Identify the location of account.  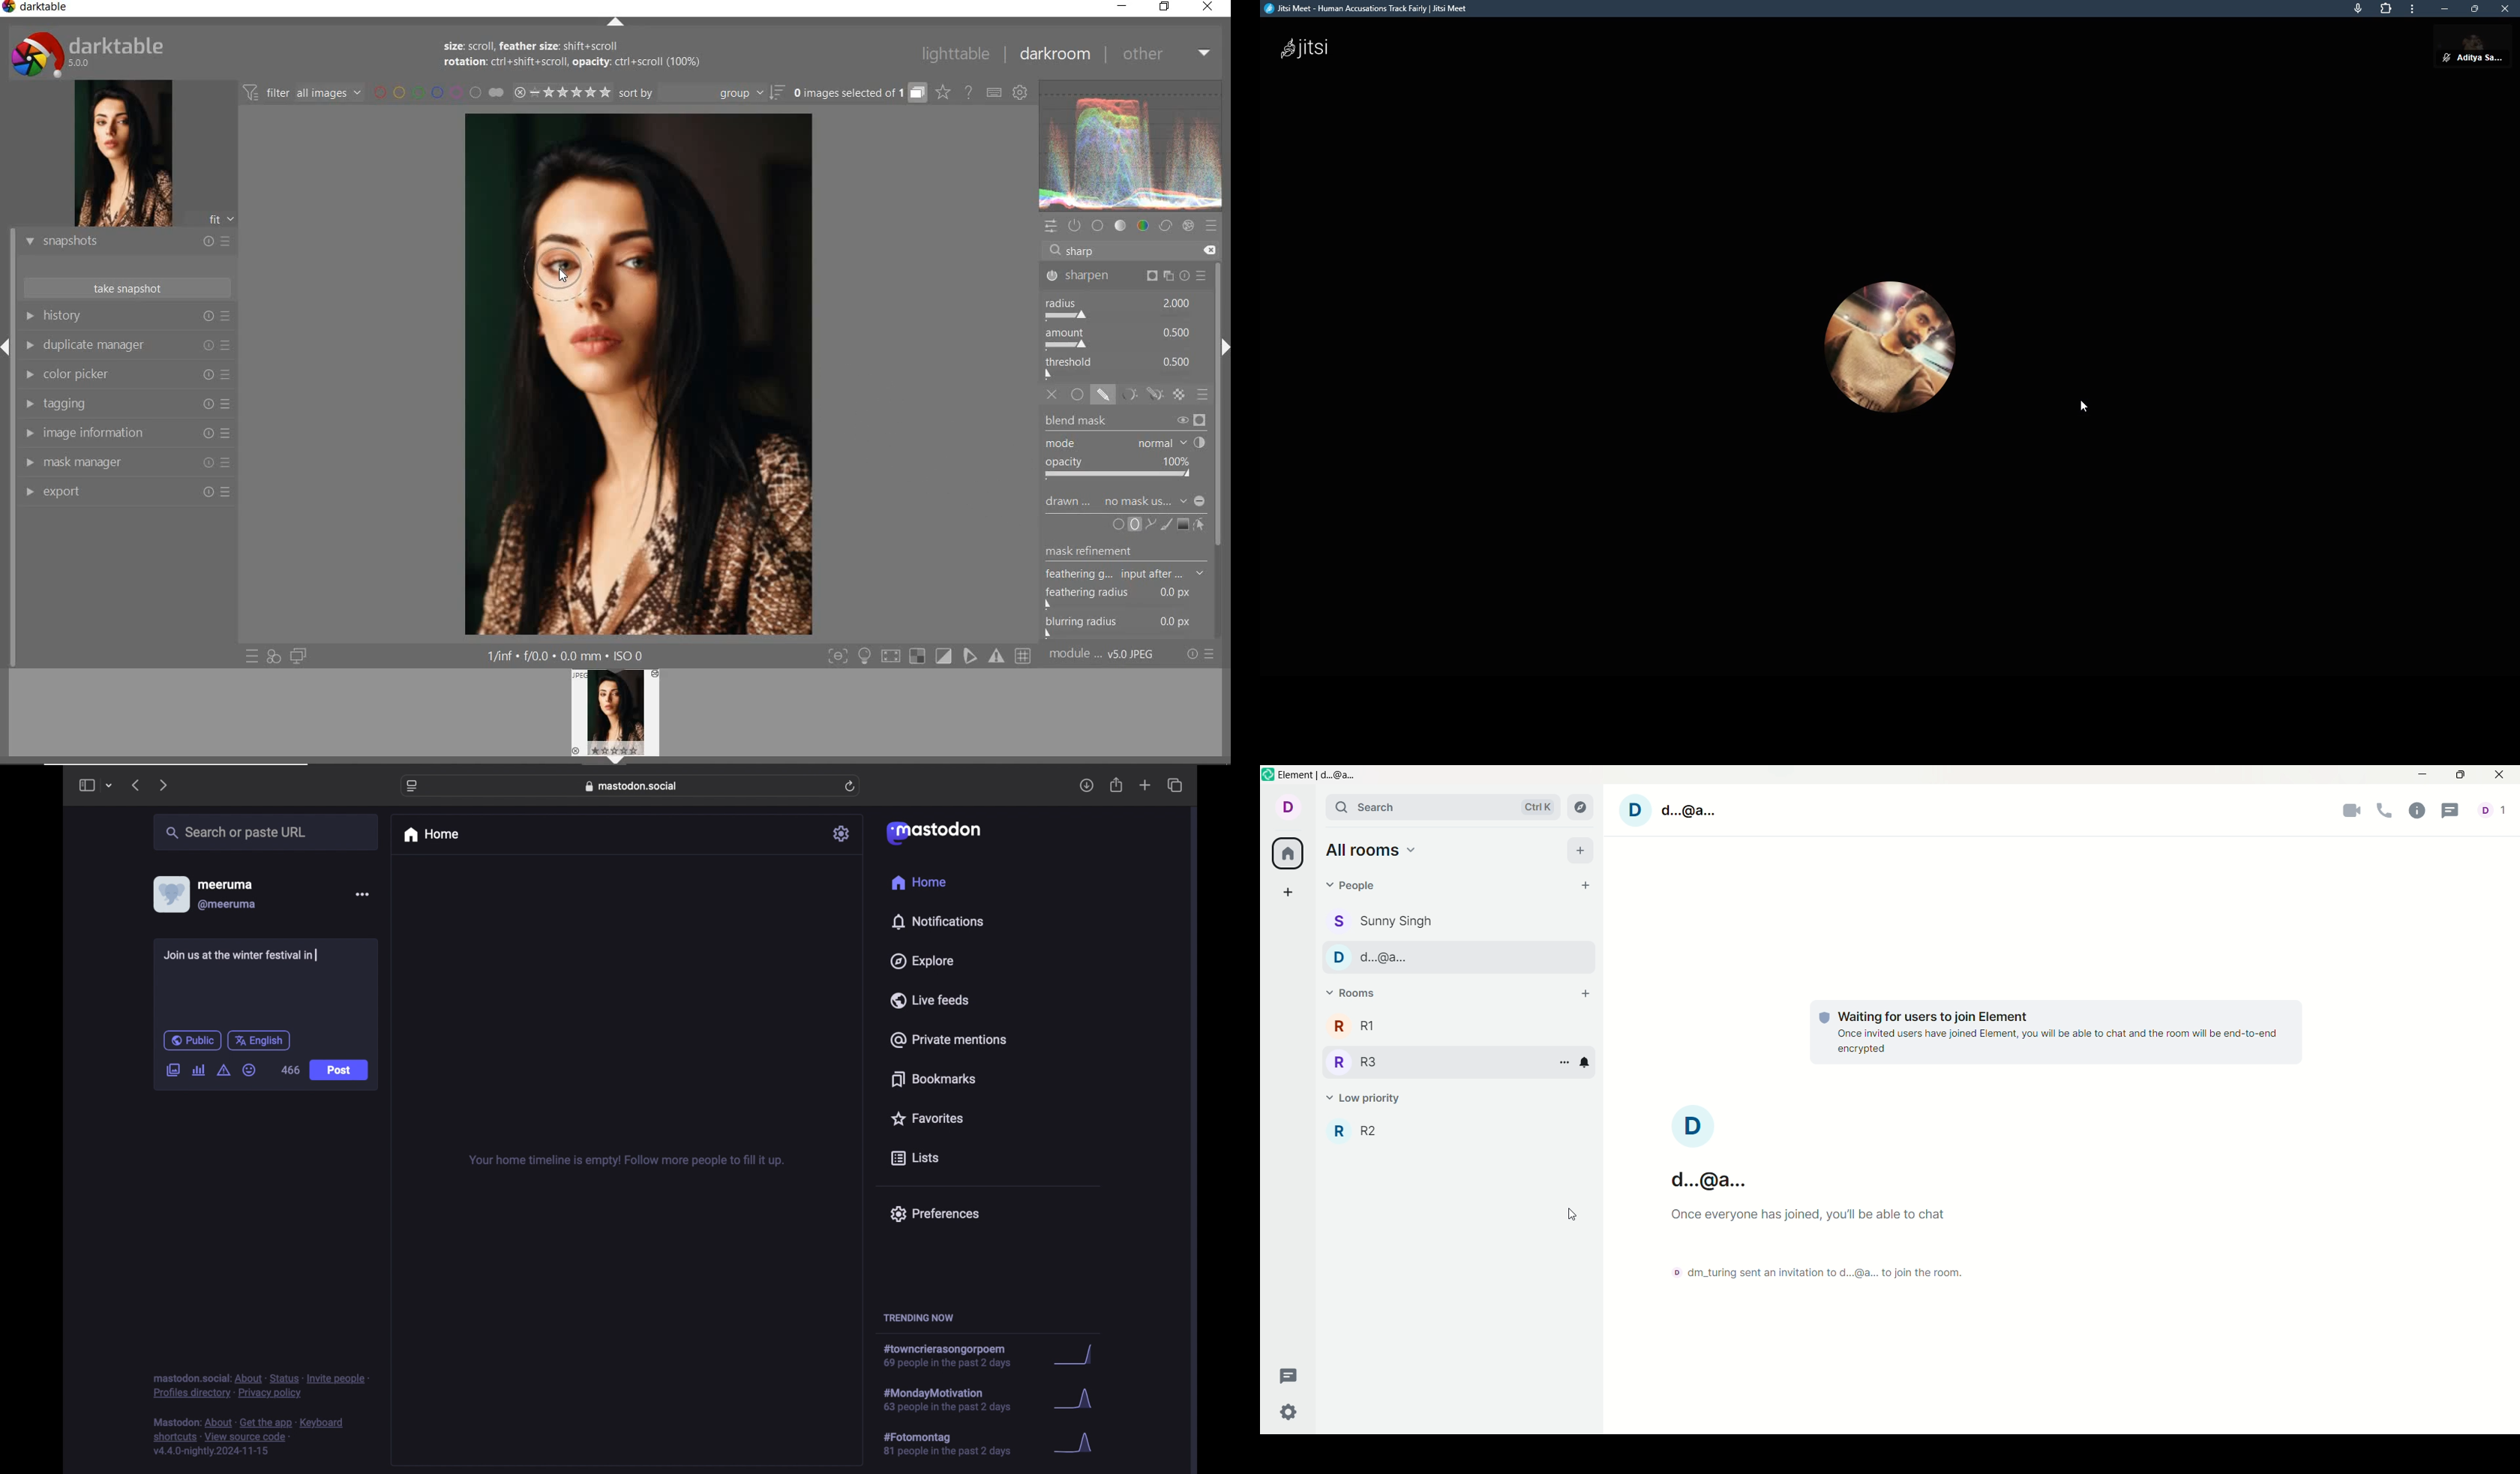
(1671, 810).